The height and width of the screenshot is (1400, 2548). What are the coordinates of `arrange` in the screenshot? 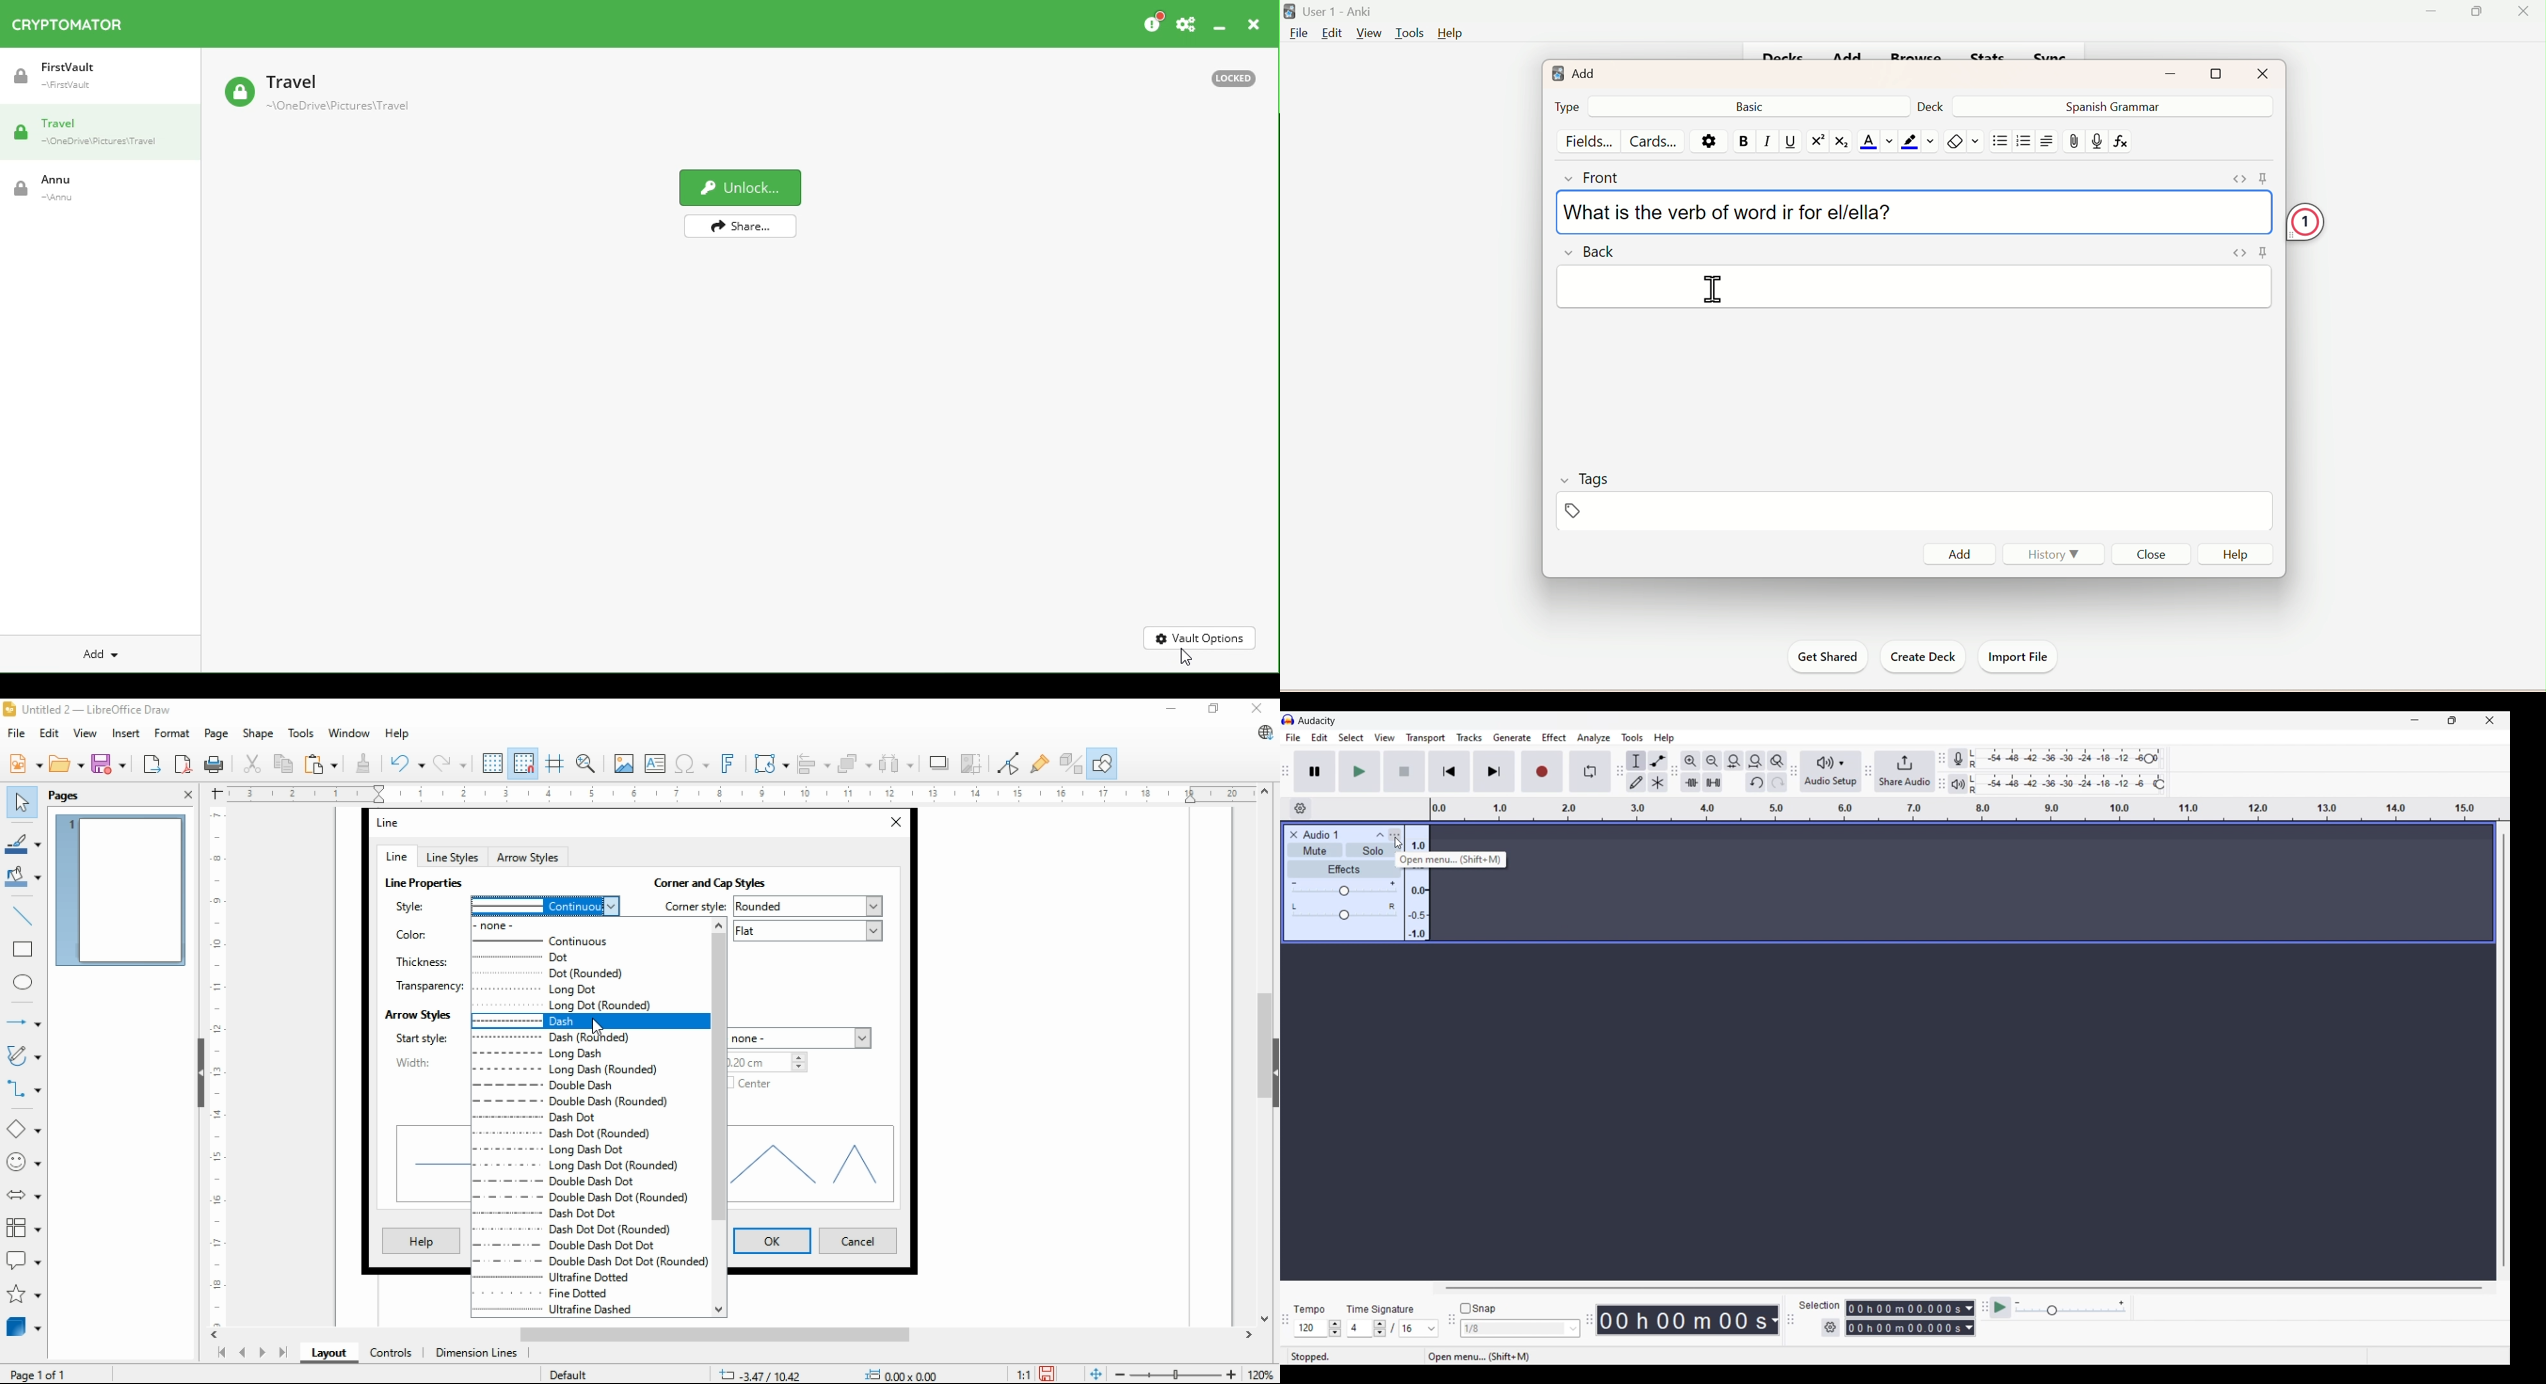 It's located at (852, 762).